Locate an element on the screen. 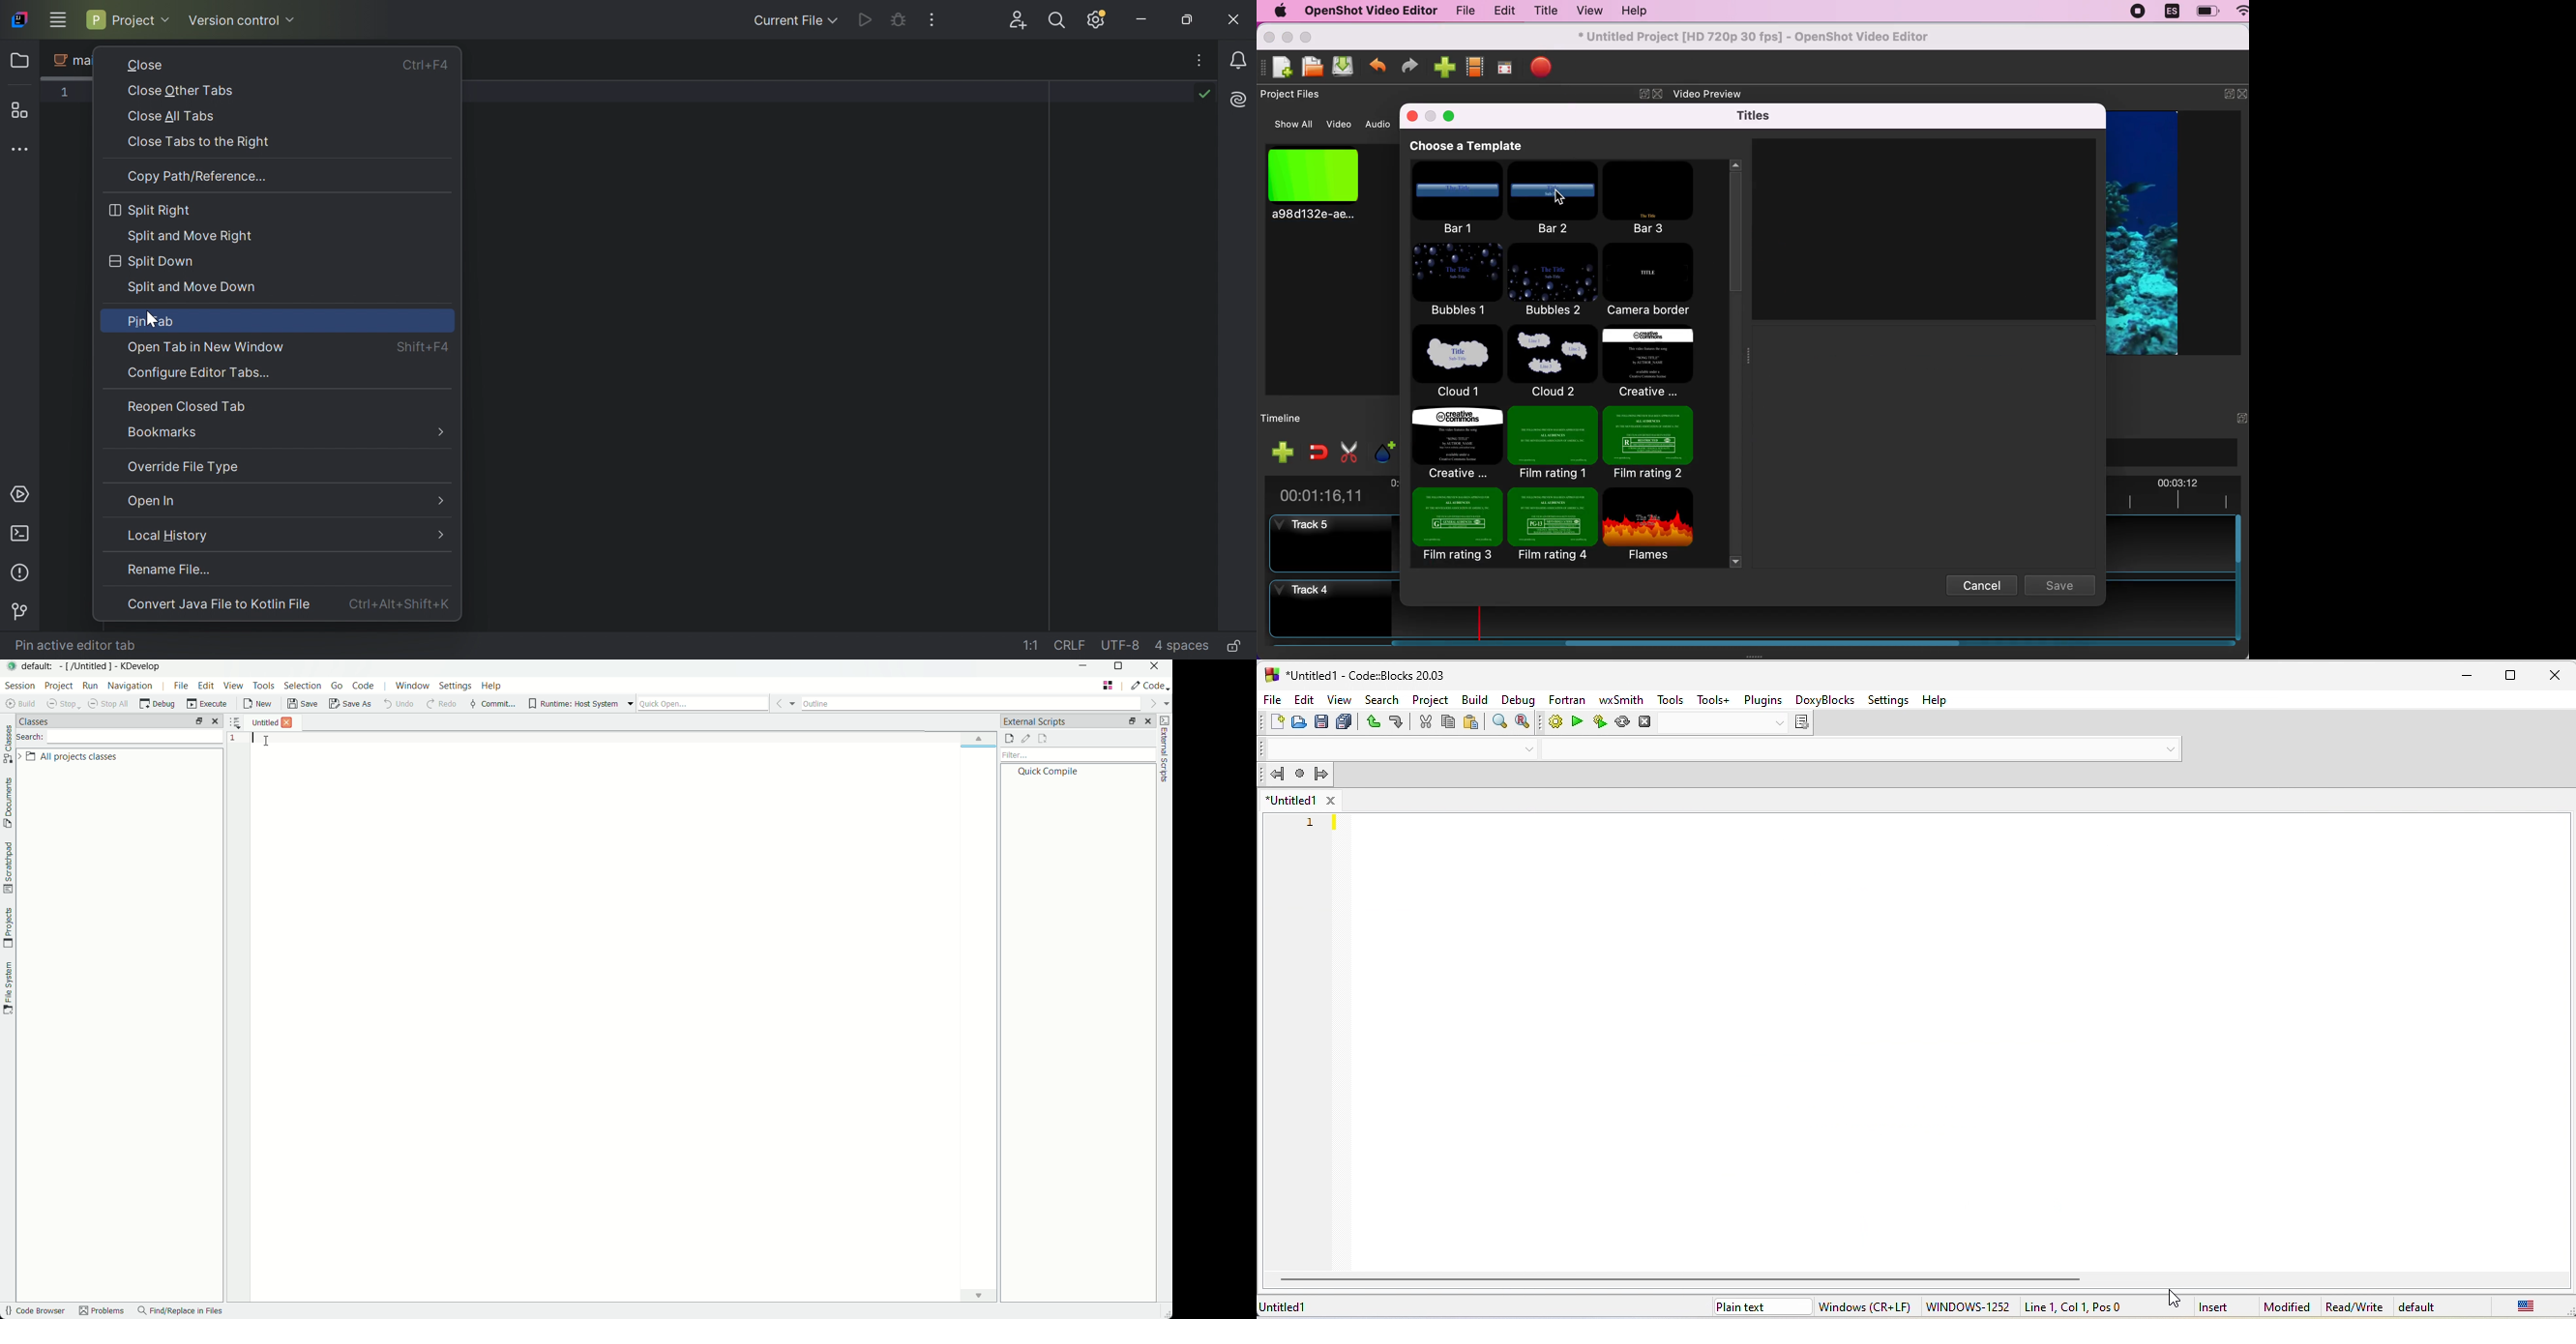 This screenshot has width=2576, height=1344. cursor is located at coordinates (2174, 1299).